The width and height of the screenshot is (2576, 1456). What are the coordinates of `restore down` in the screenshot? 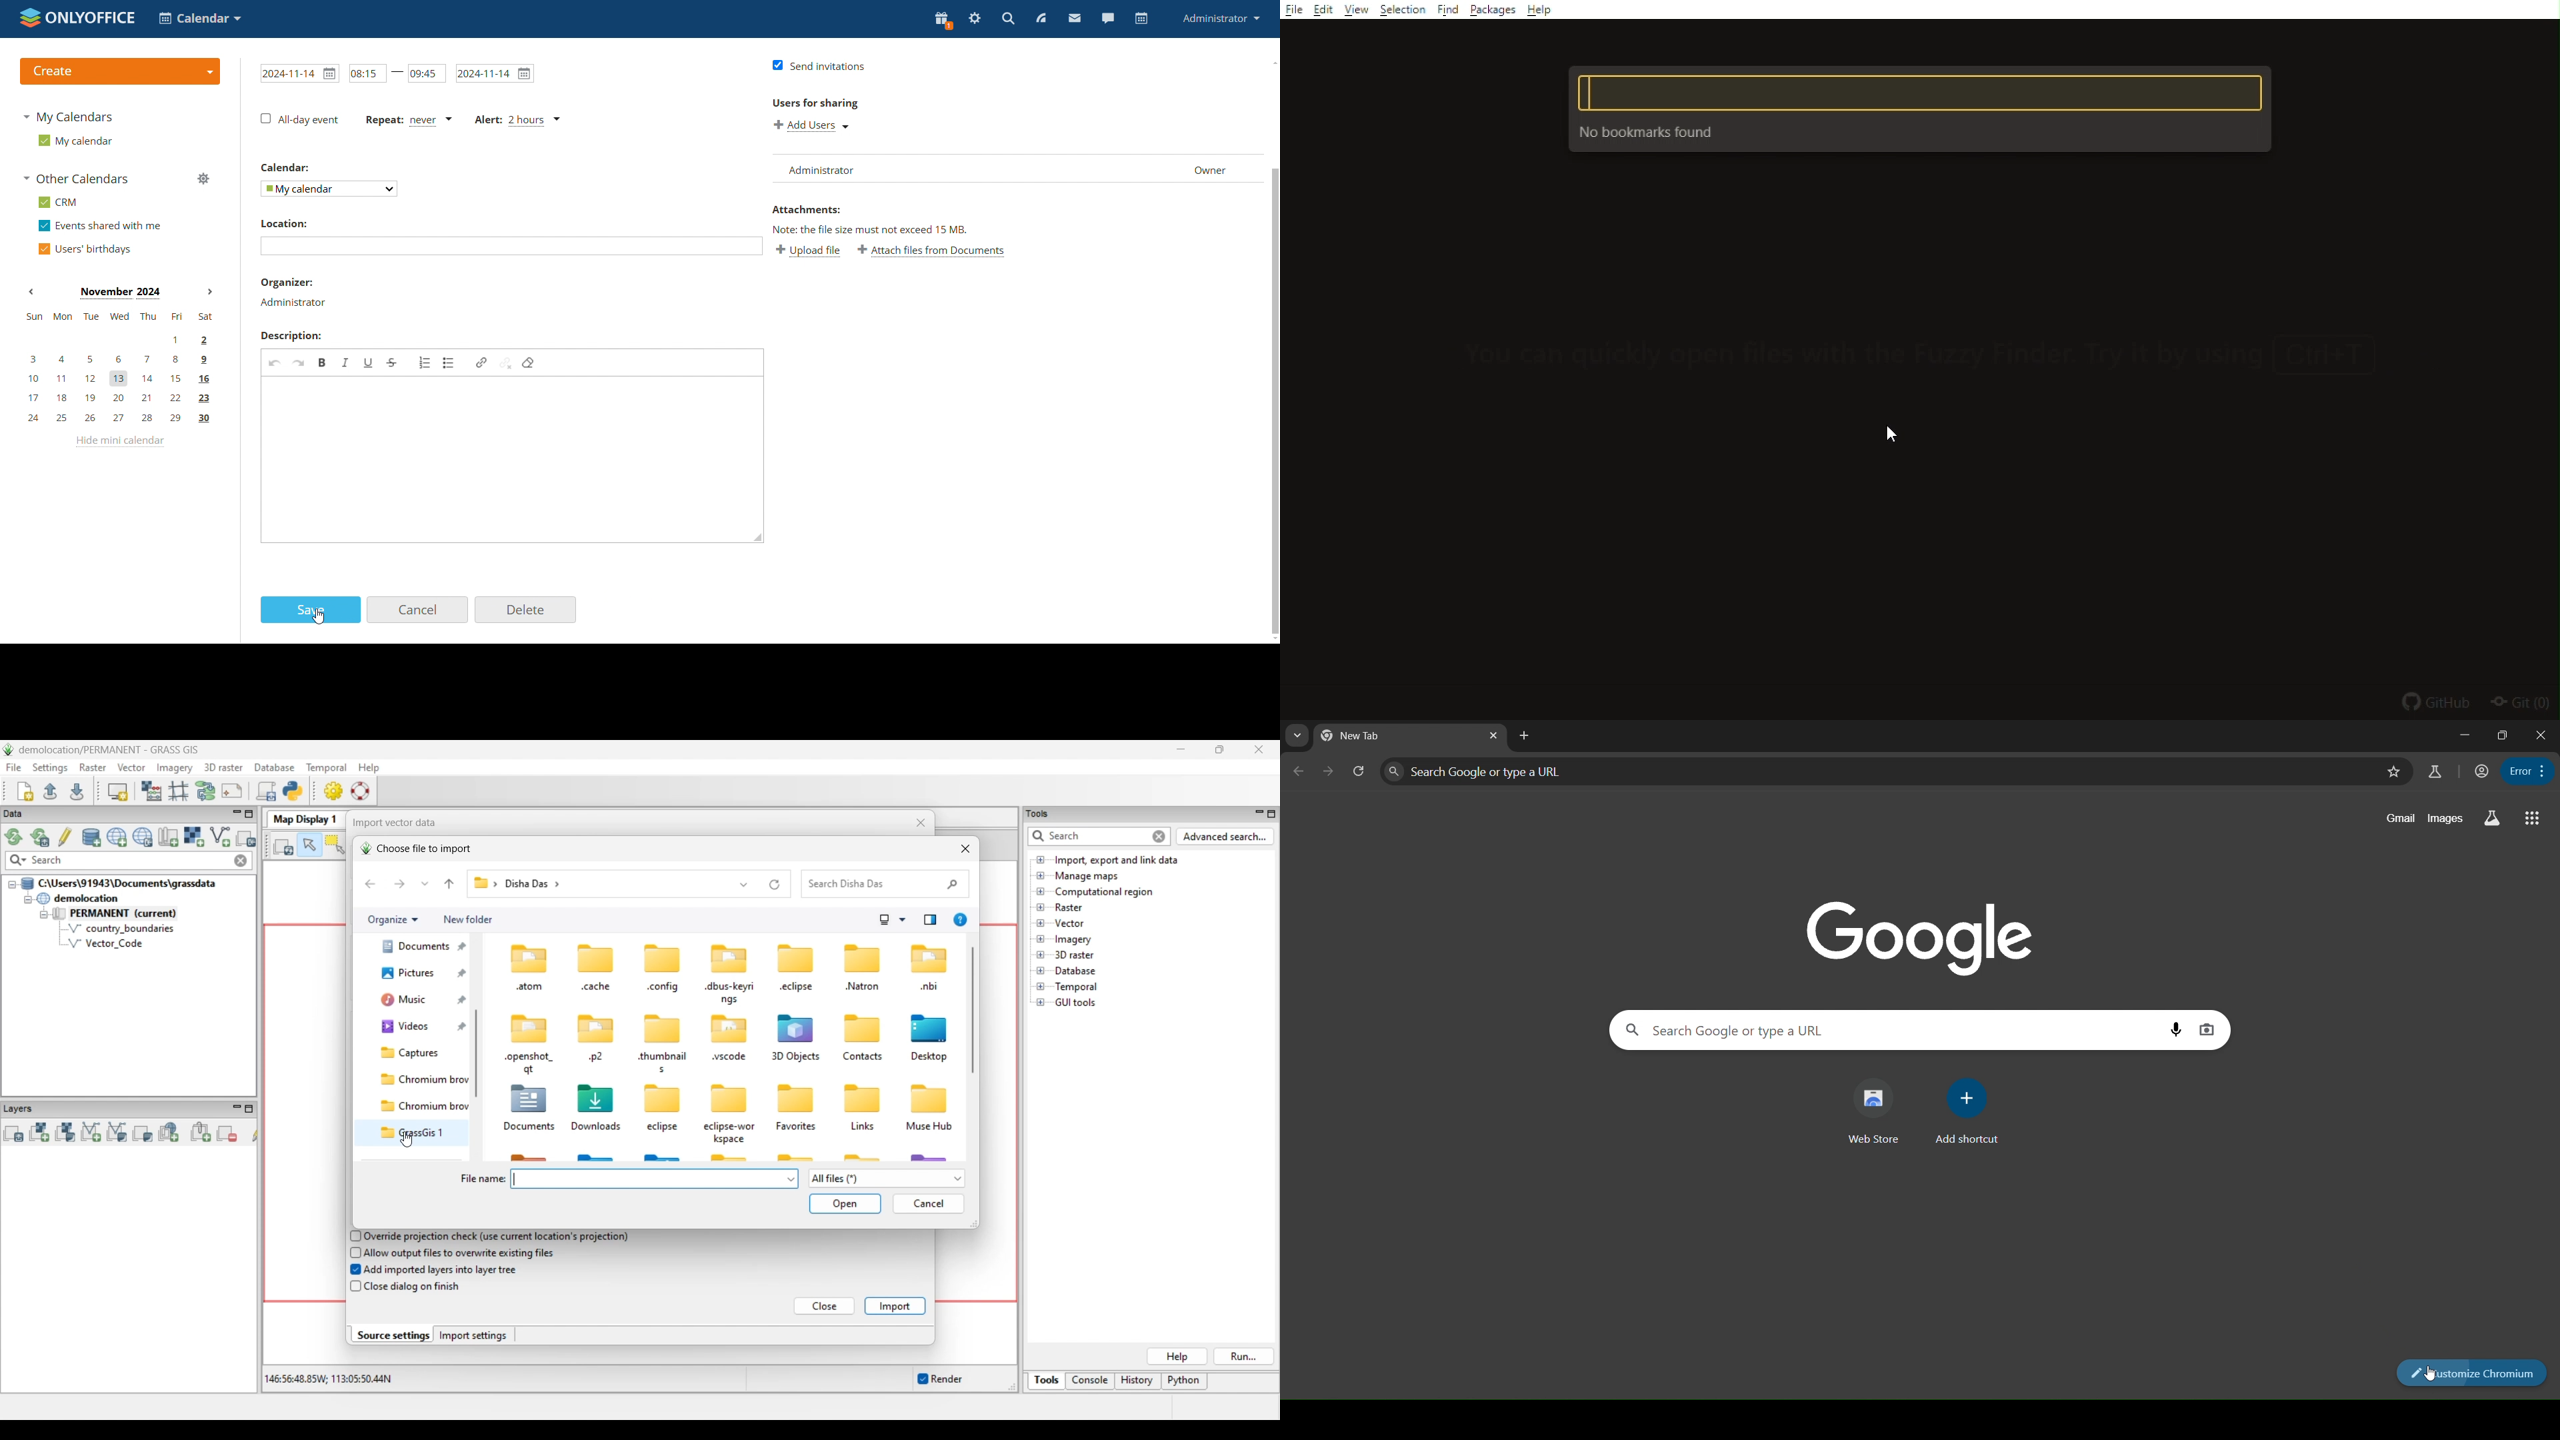 It's located at (2501, 734).